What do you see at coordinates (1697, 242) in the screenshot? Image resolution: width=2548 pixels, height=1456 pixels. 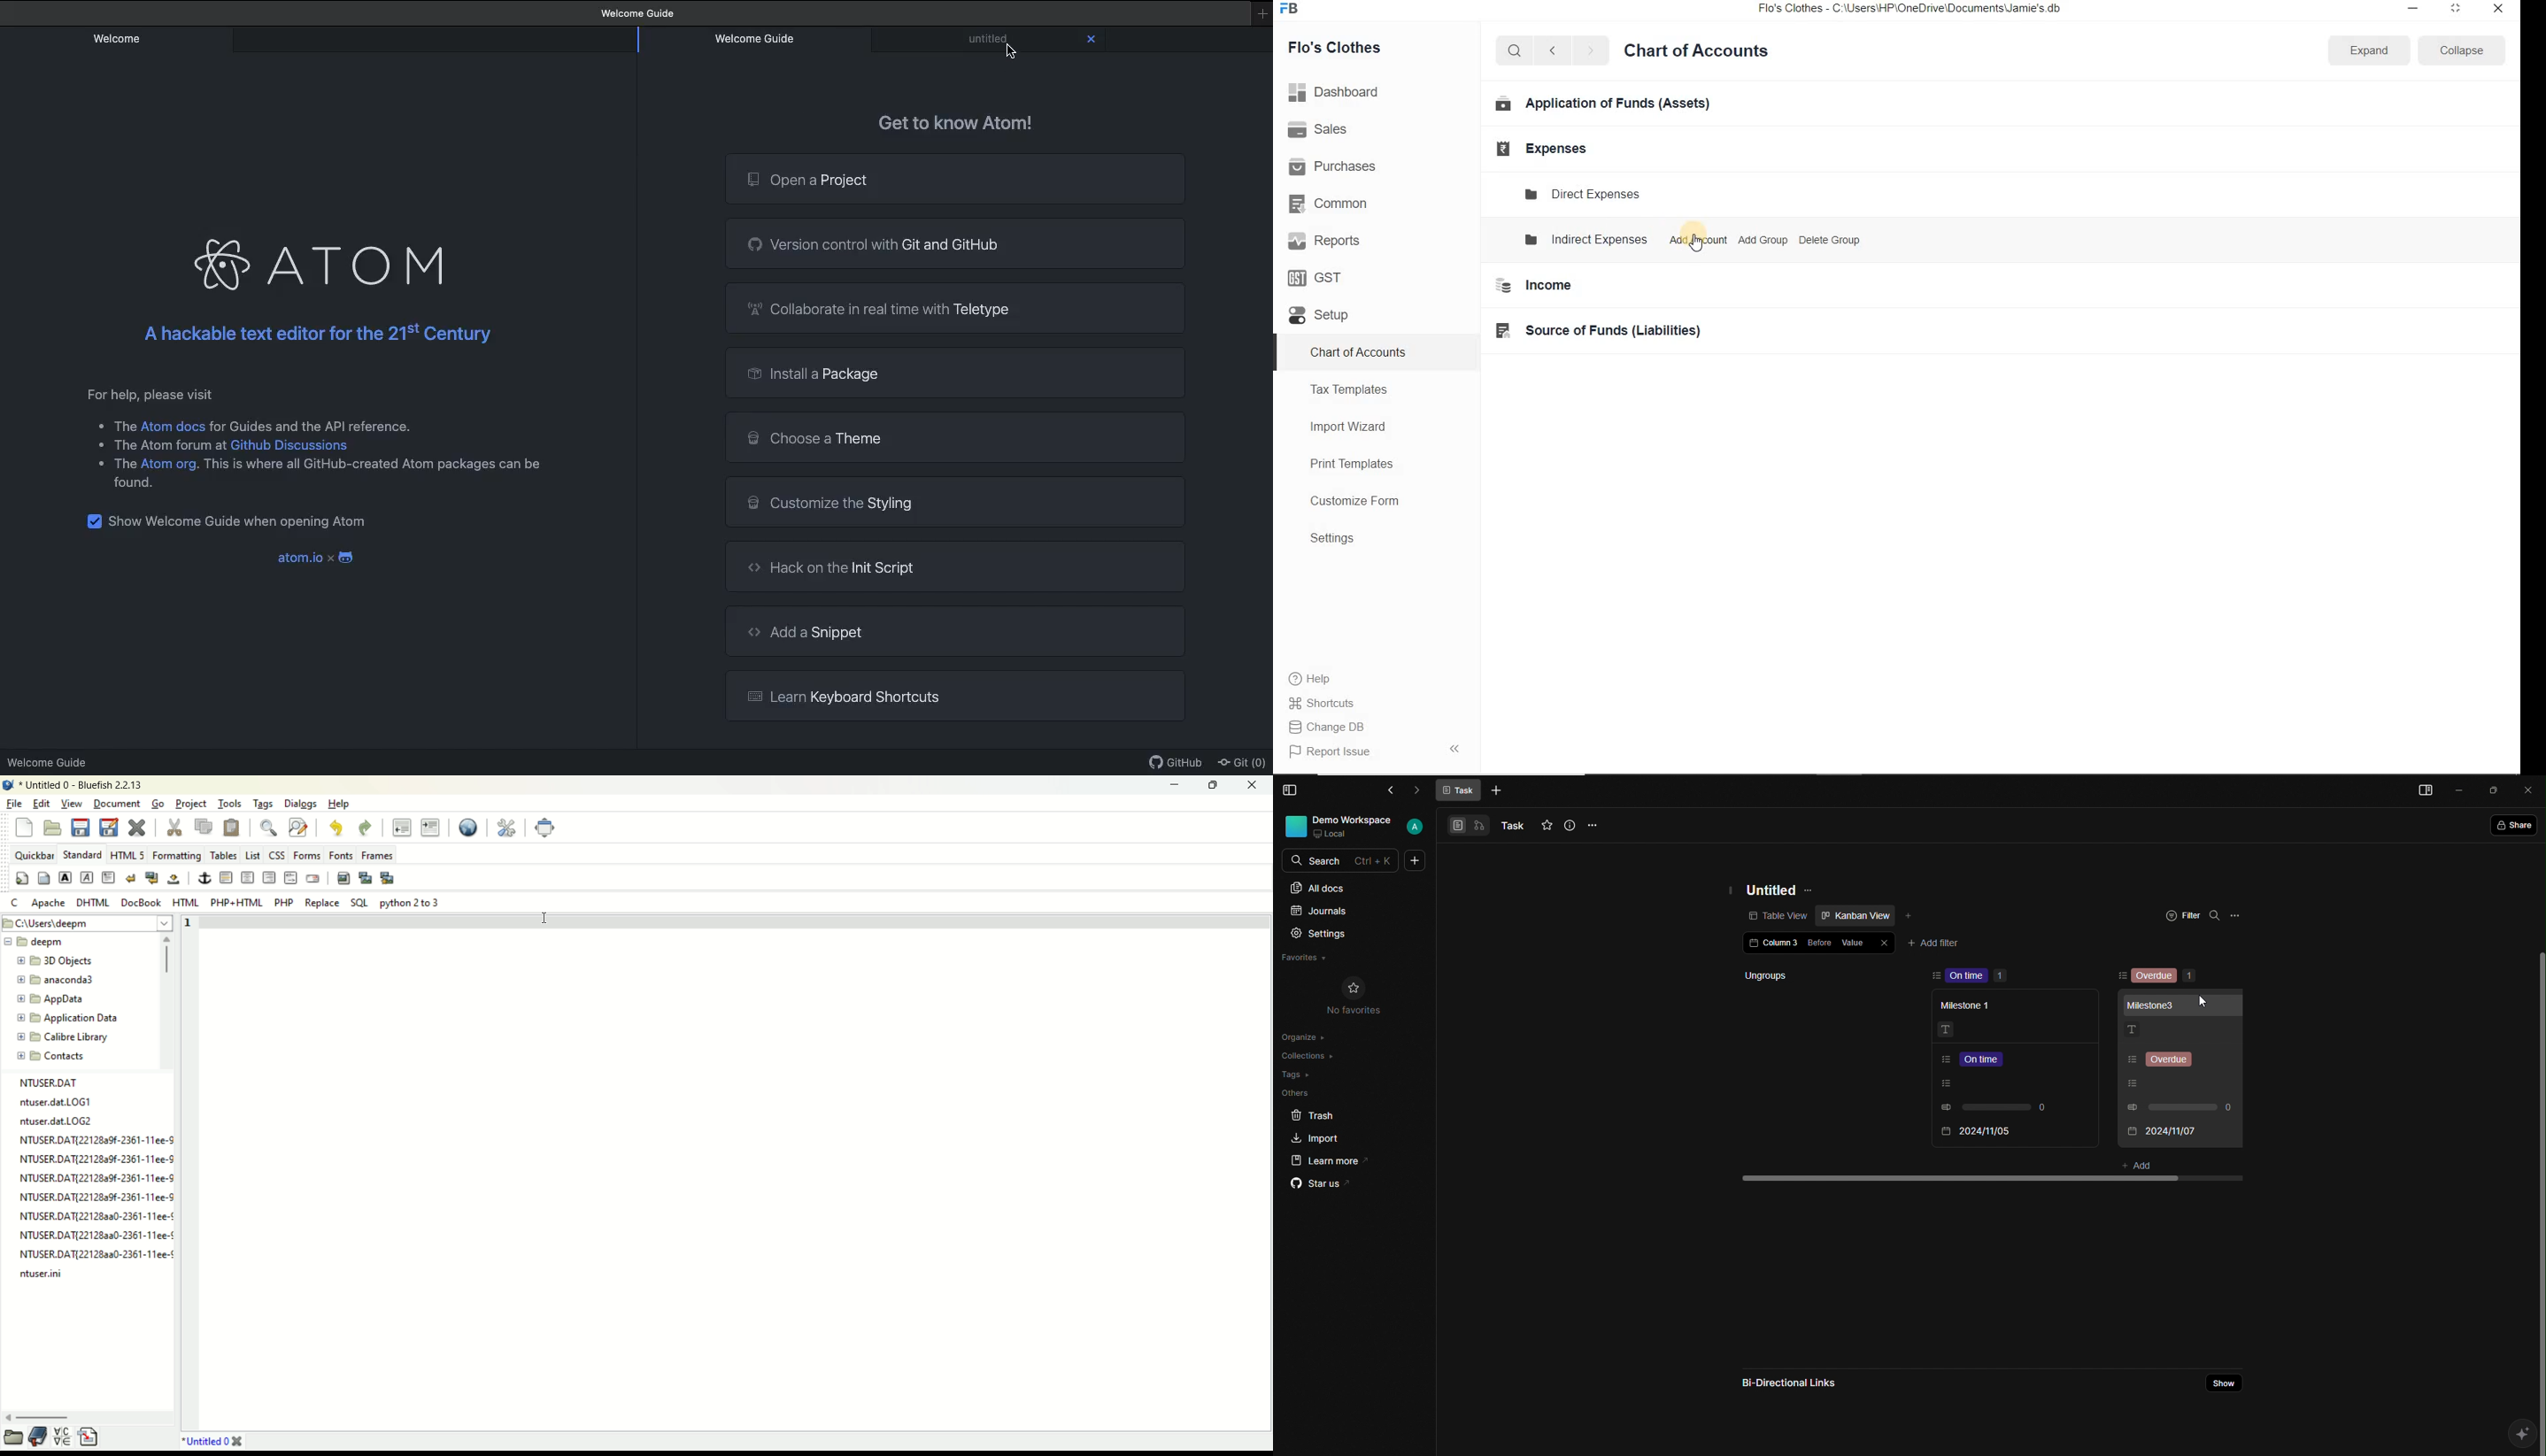 I see `cursor` at bounding box center [1697, 242].